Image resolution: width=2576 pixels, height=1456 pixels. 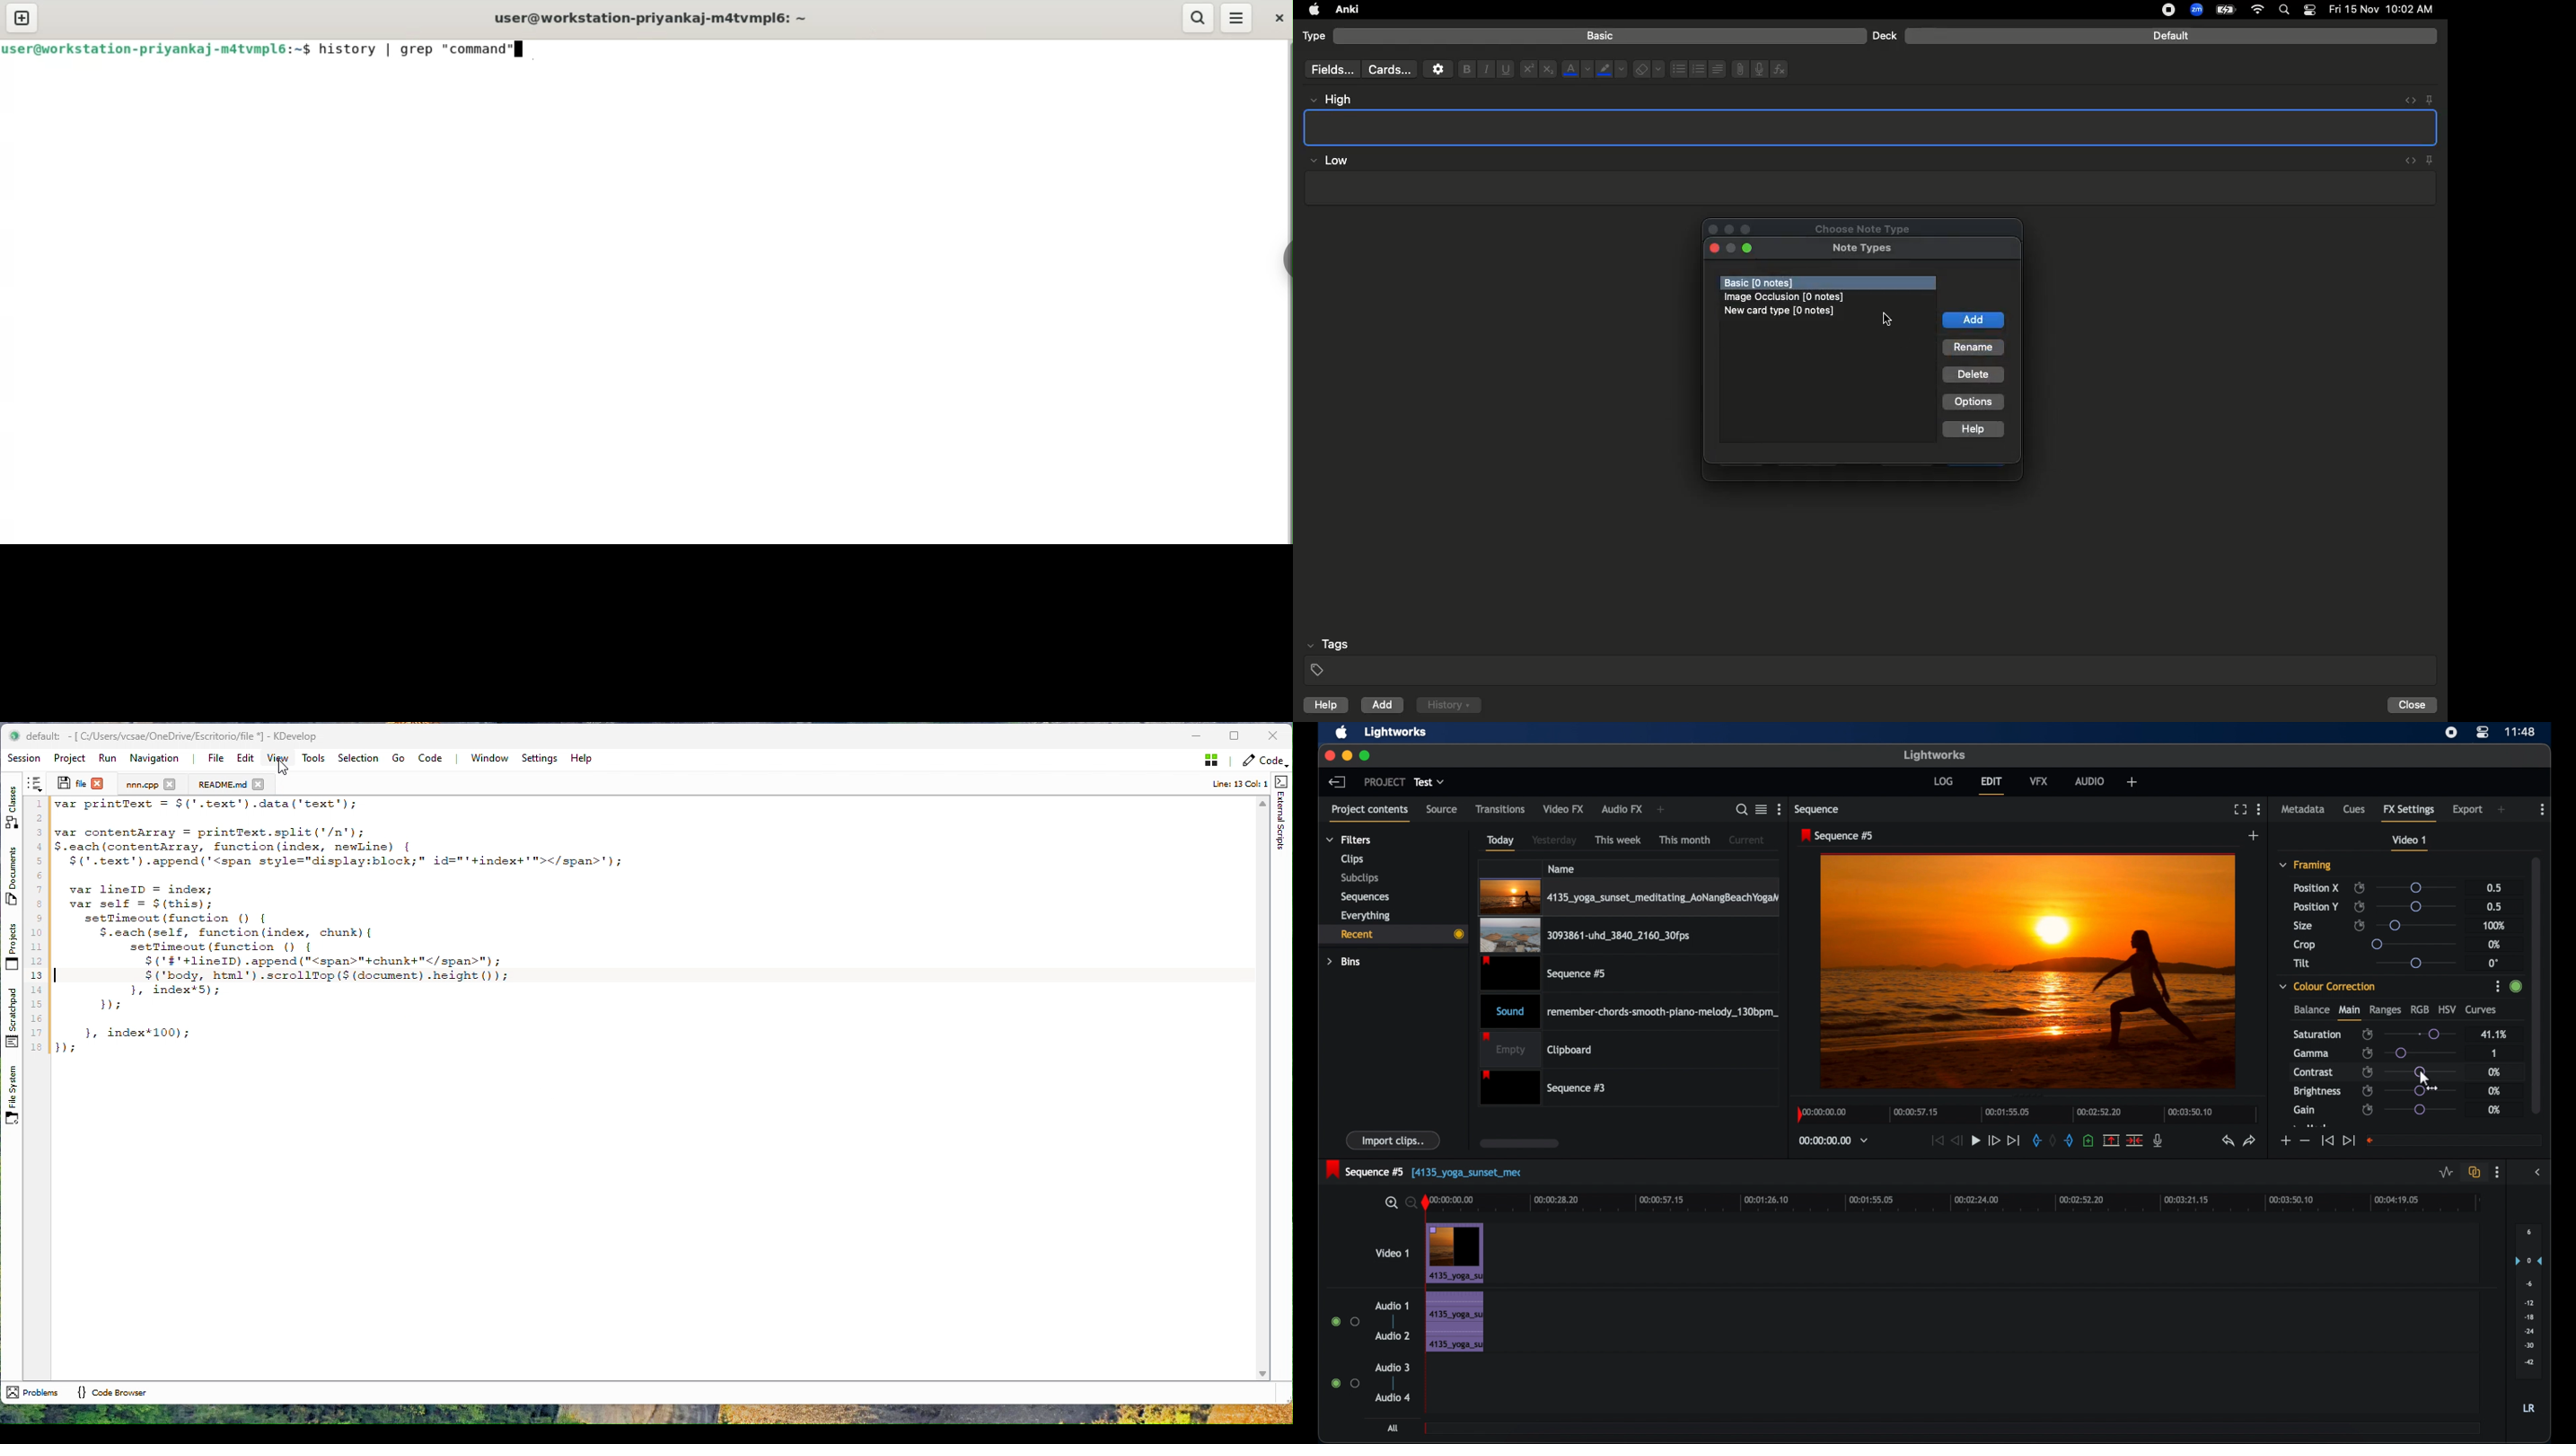 What do you see at coordinates (1548, 70) in the screenshot?
I see `Subscript` at bounding box center [1548, 70].